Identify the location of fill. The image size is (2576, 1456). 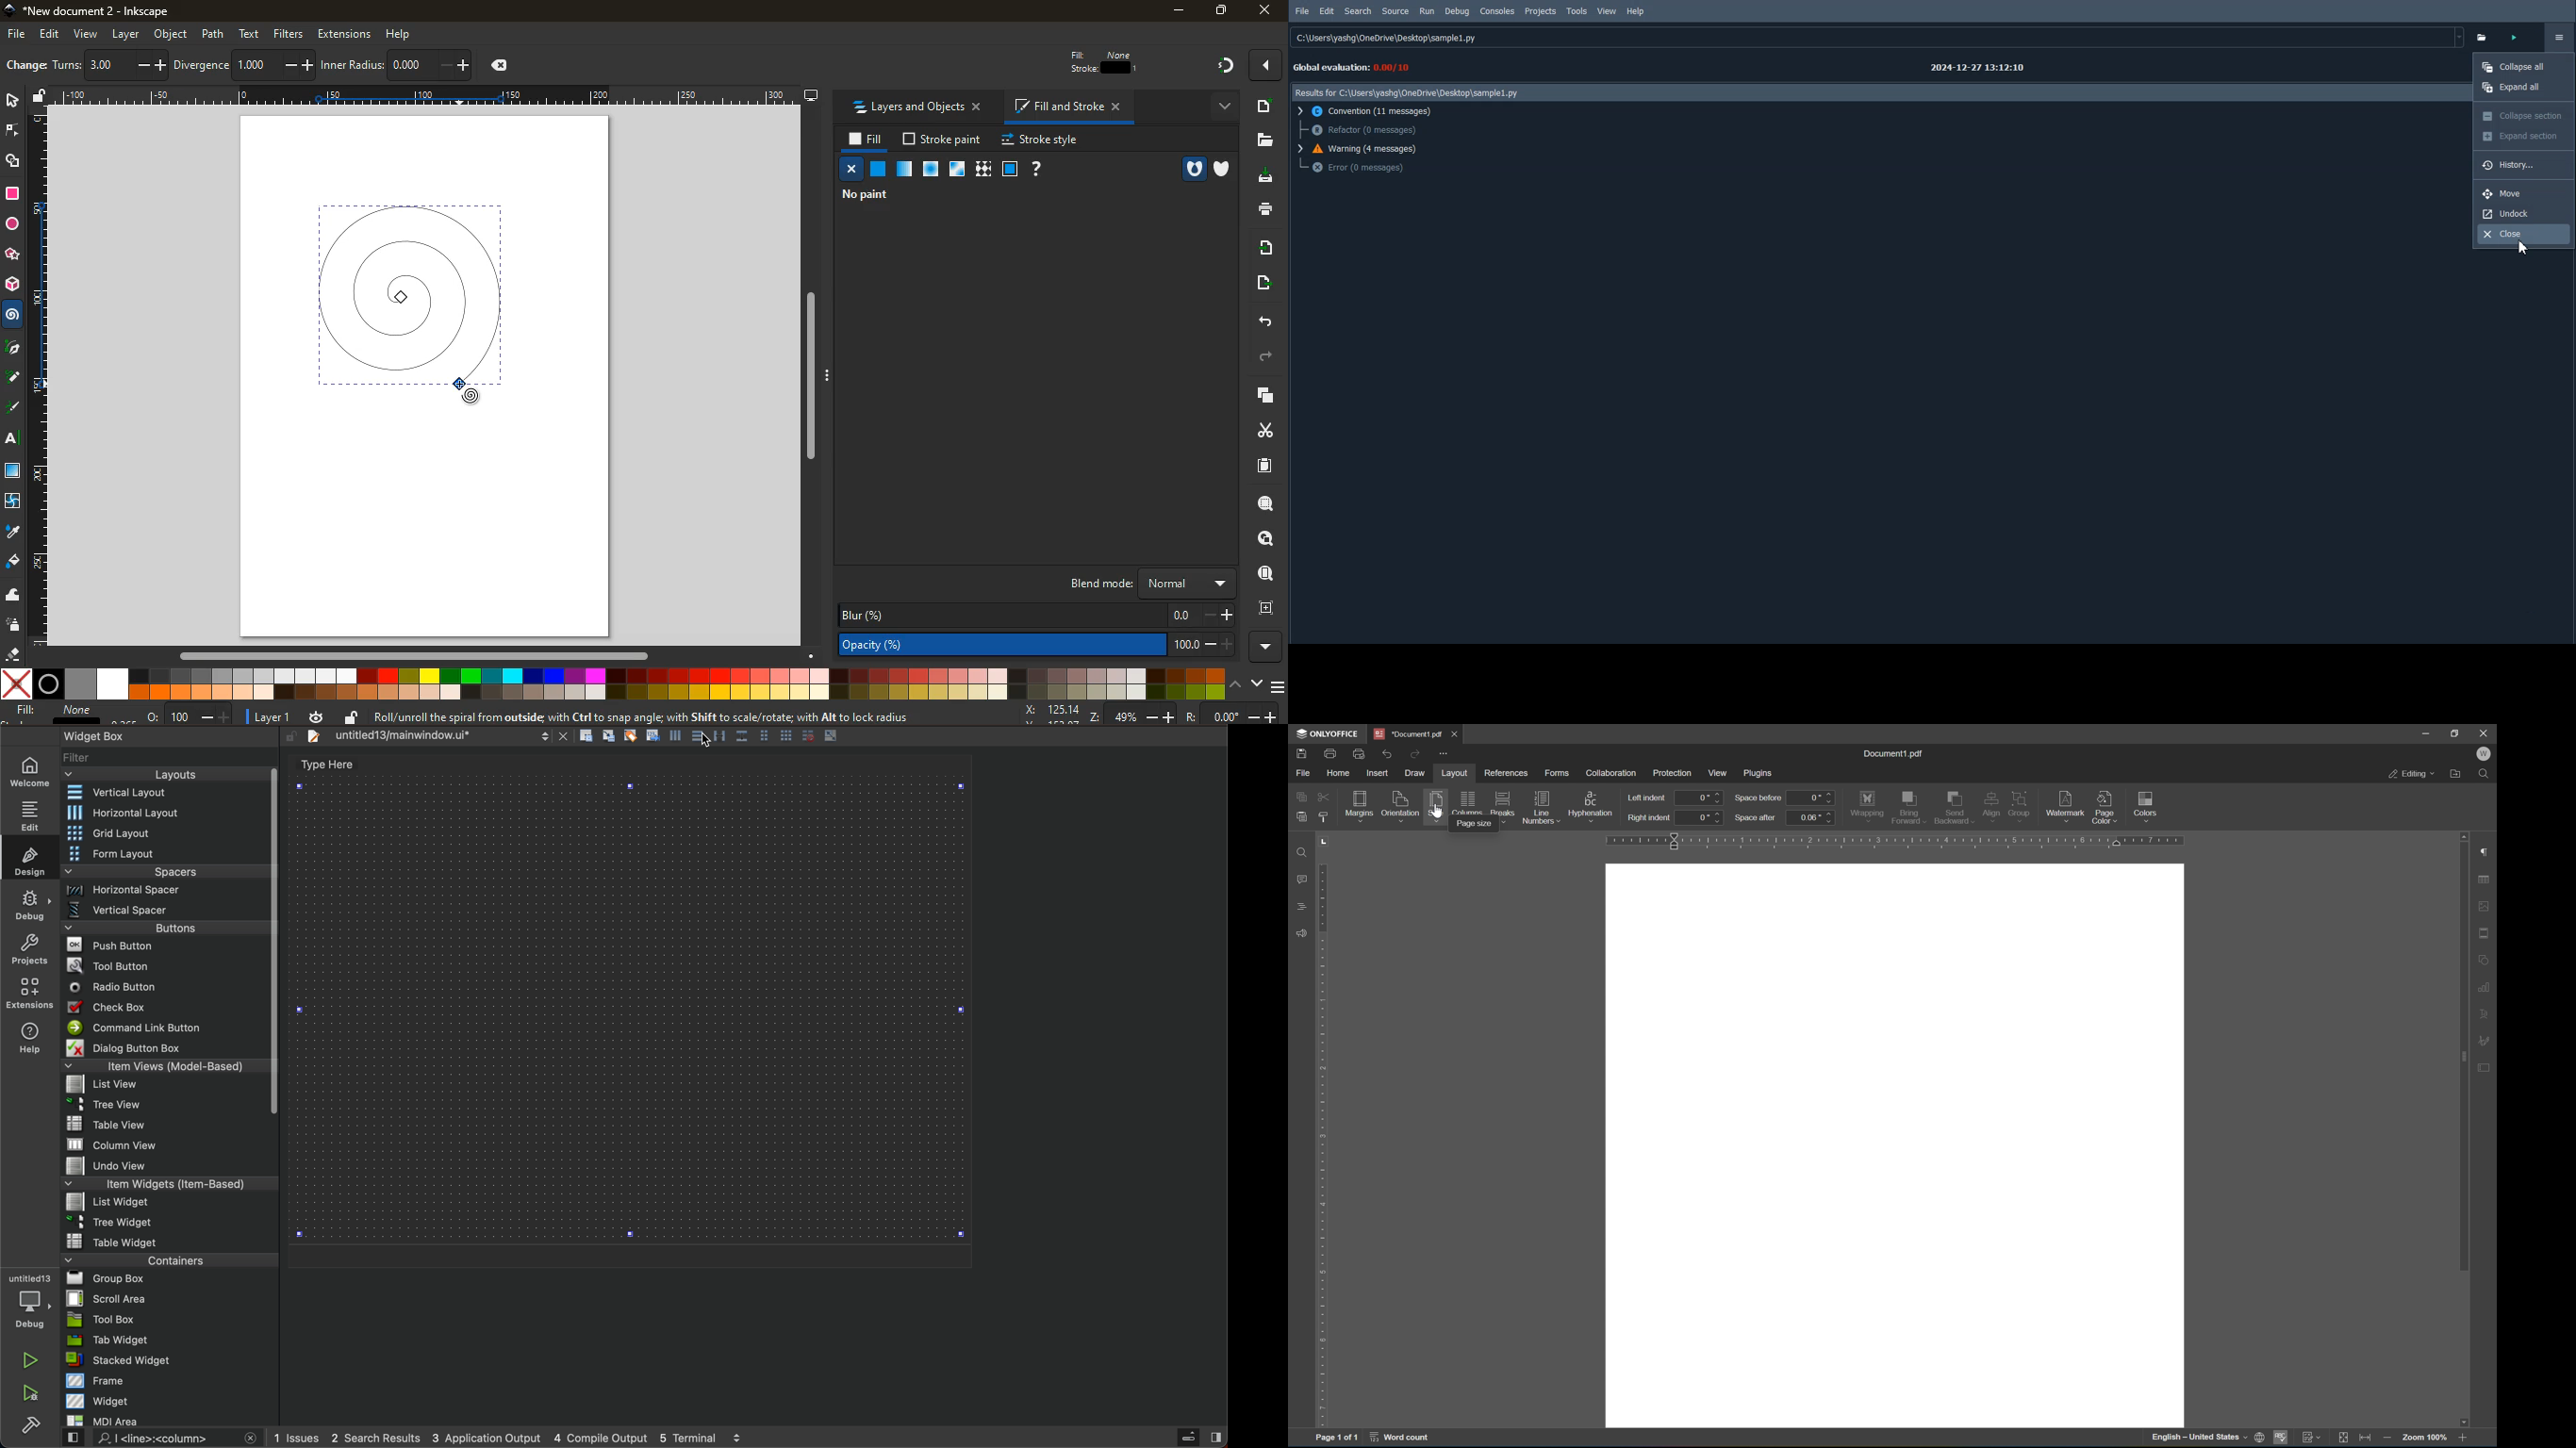
(1106, 62).